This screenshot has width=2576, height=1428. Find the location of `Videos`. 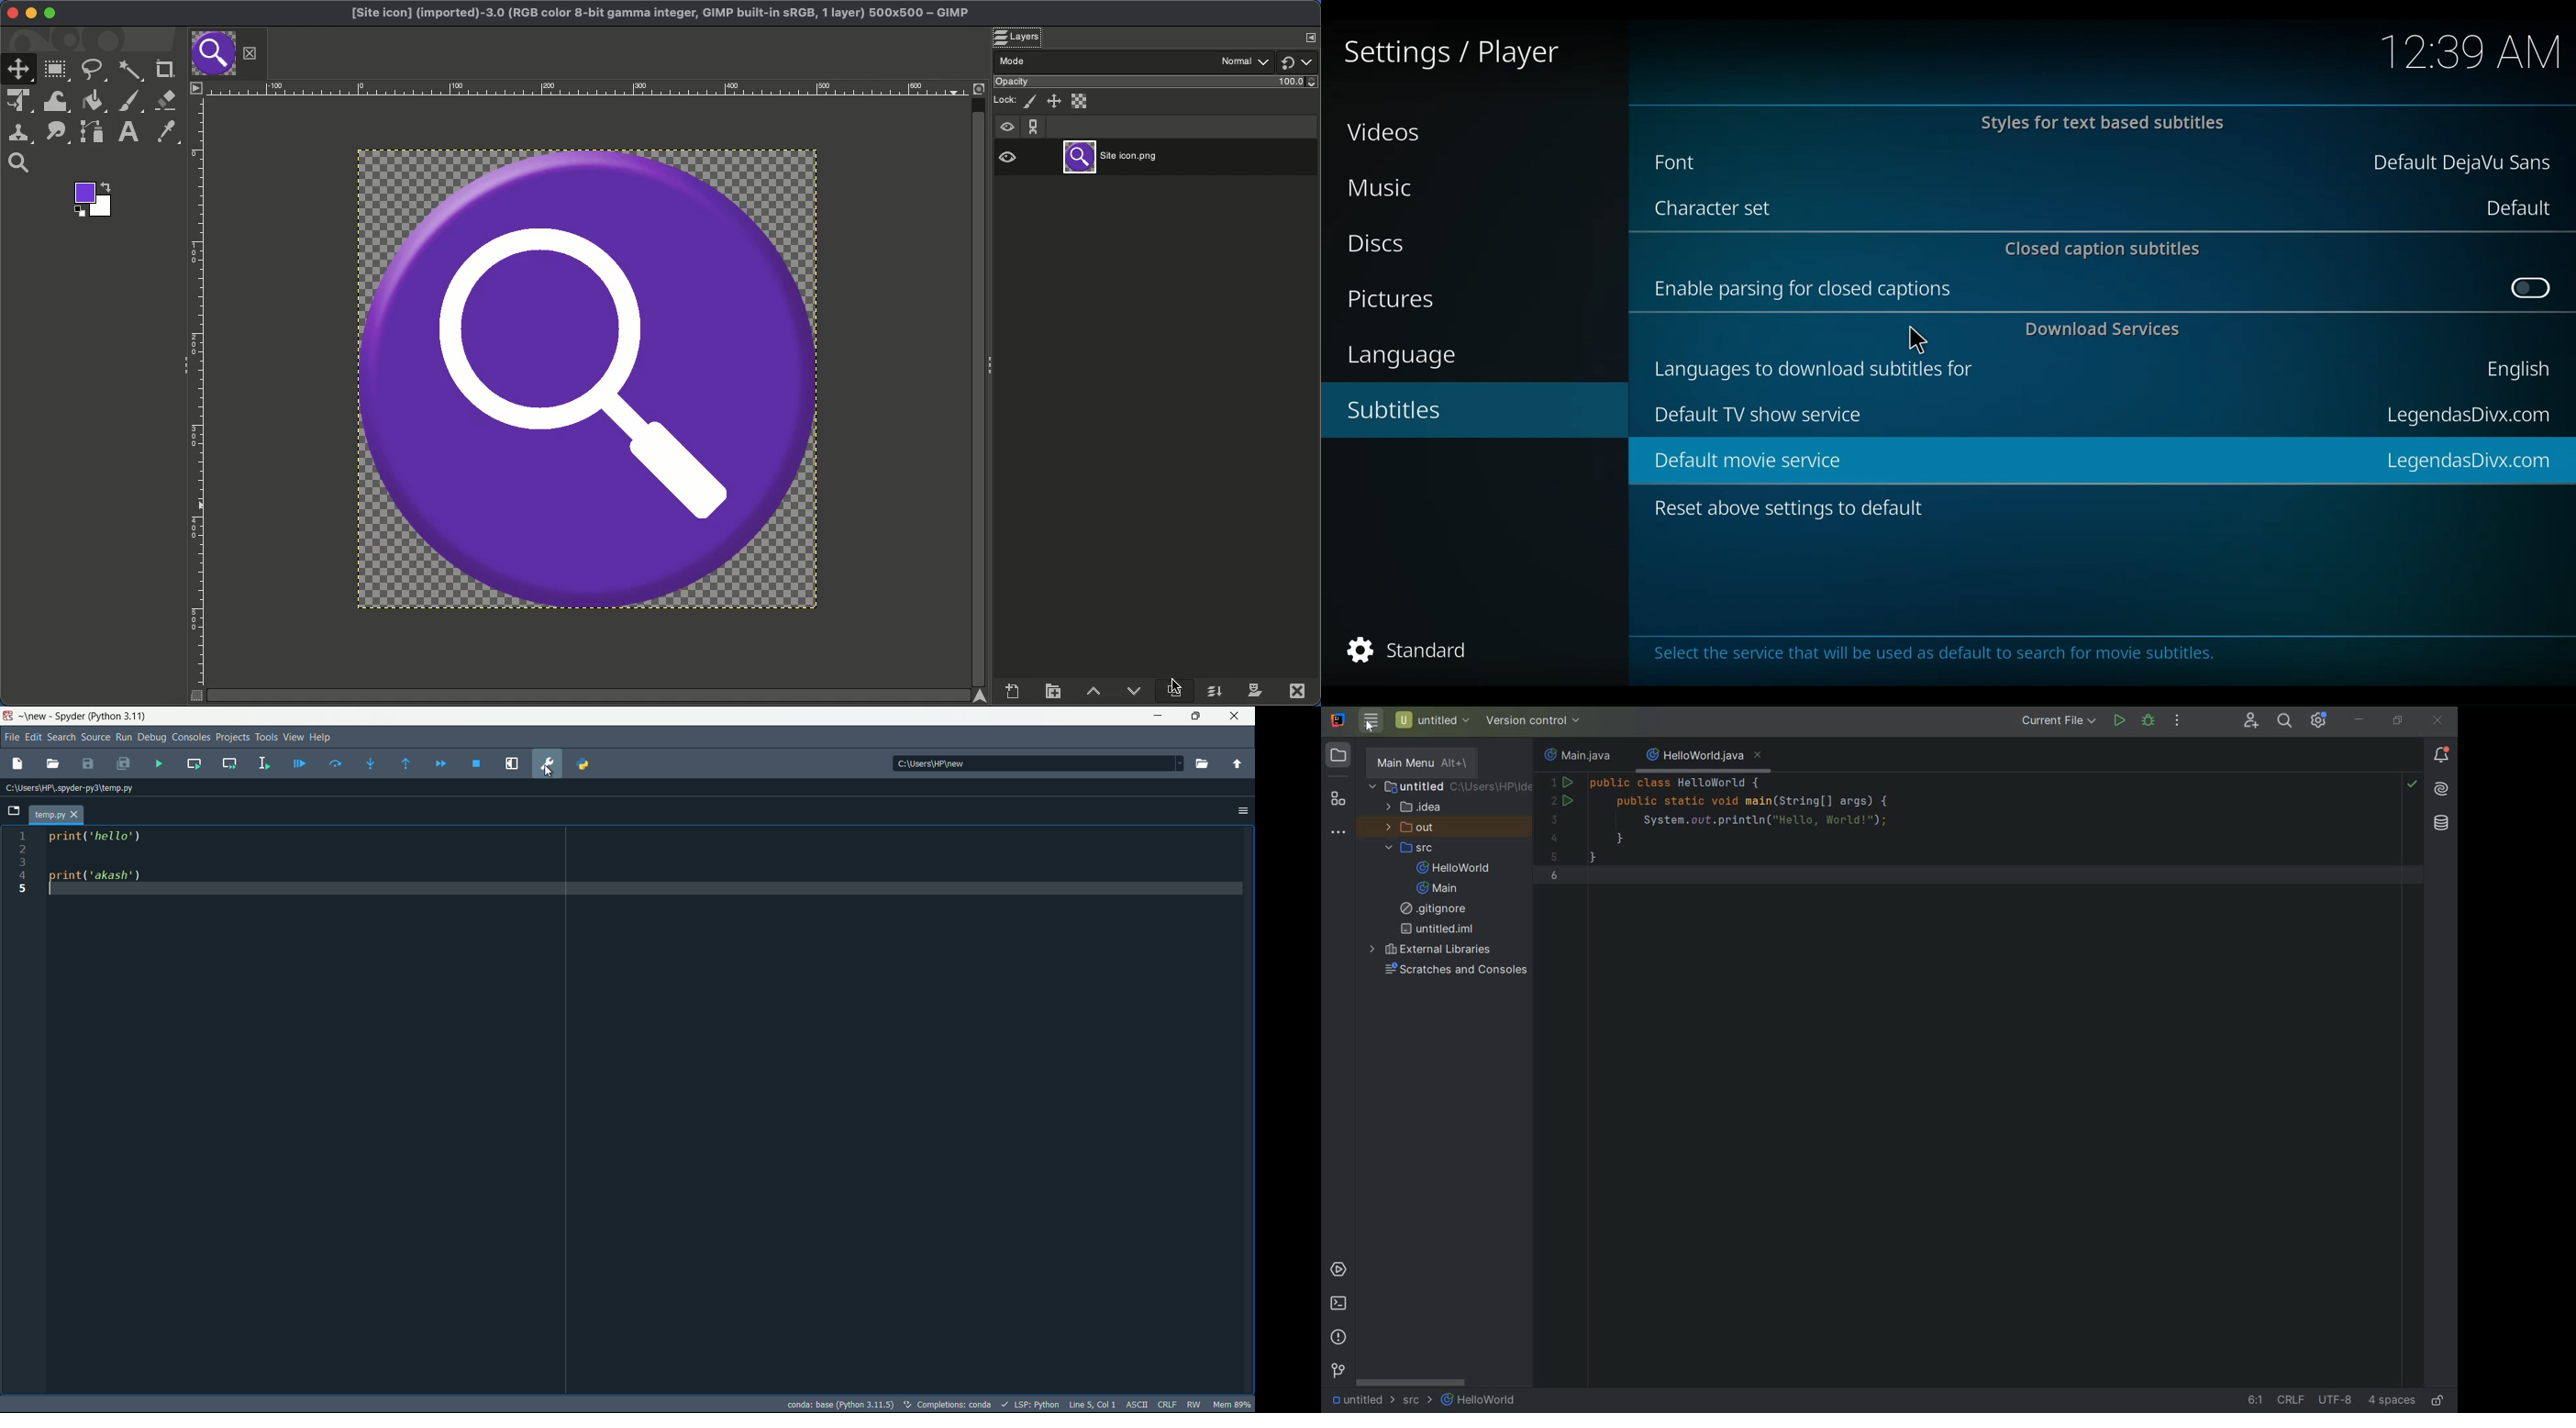

Videos is located at coordinates (1386, 131).